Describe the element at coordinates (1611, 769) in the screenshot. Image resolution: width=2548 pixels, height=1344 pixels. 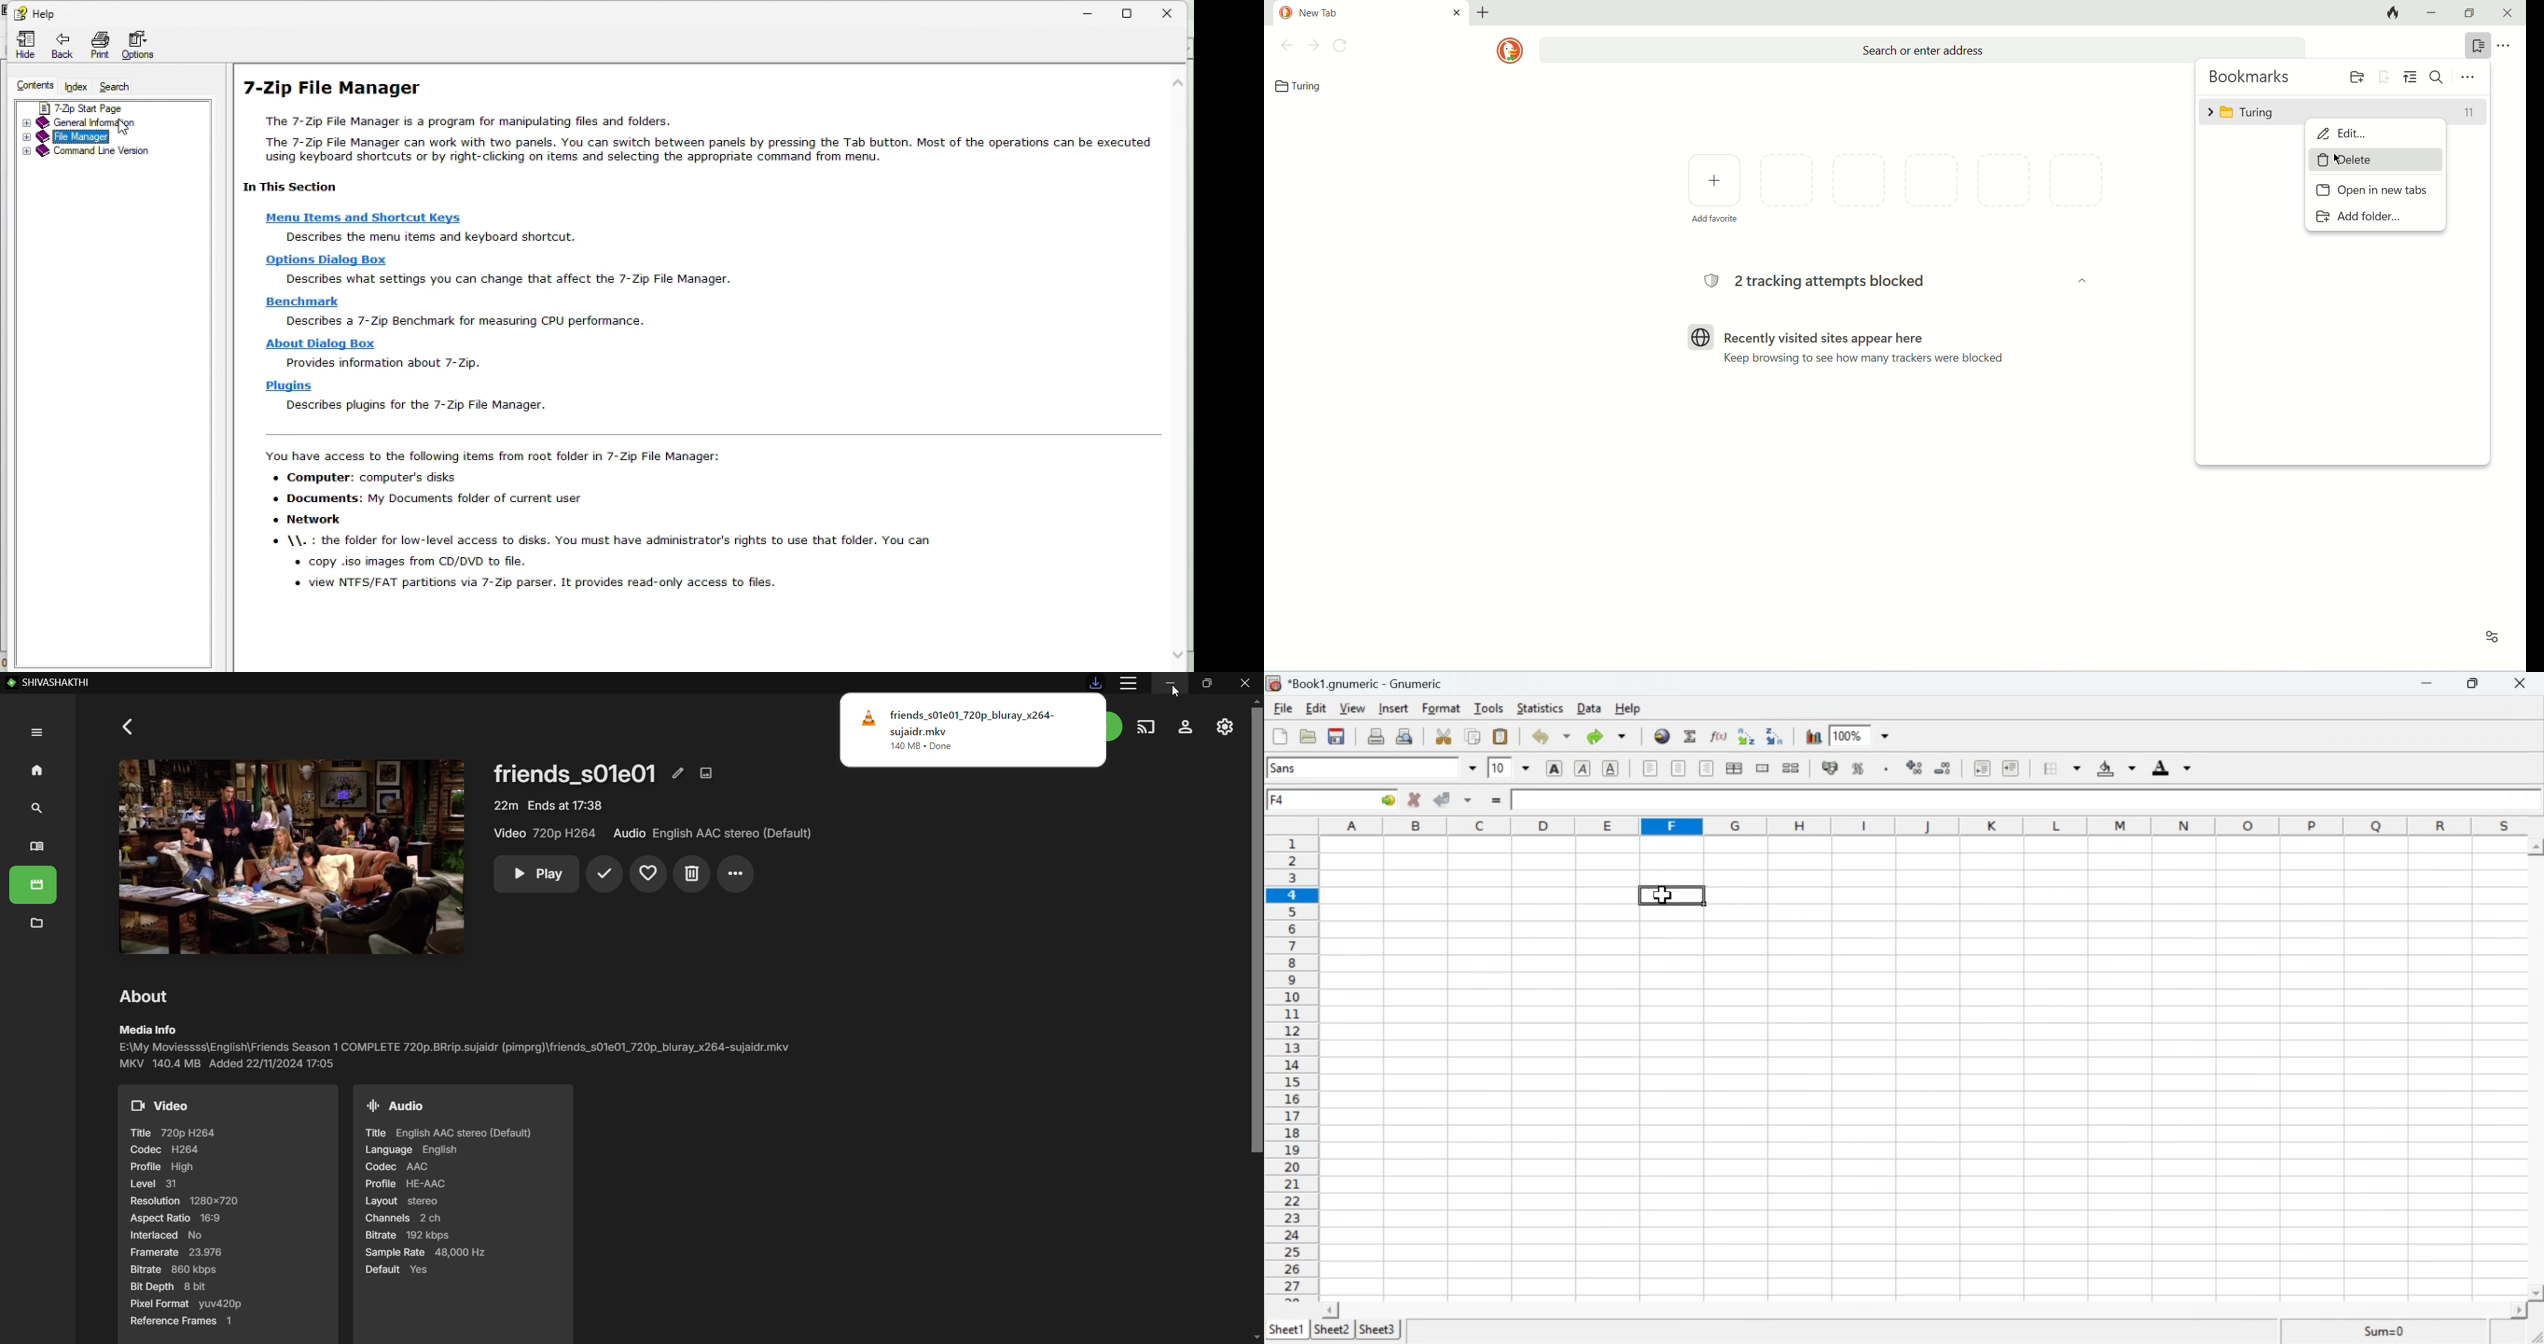
I see `Underline` at that location.